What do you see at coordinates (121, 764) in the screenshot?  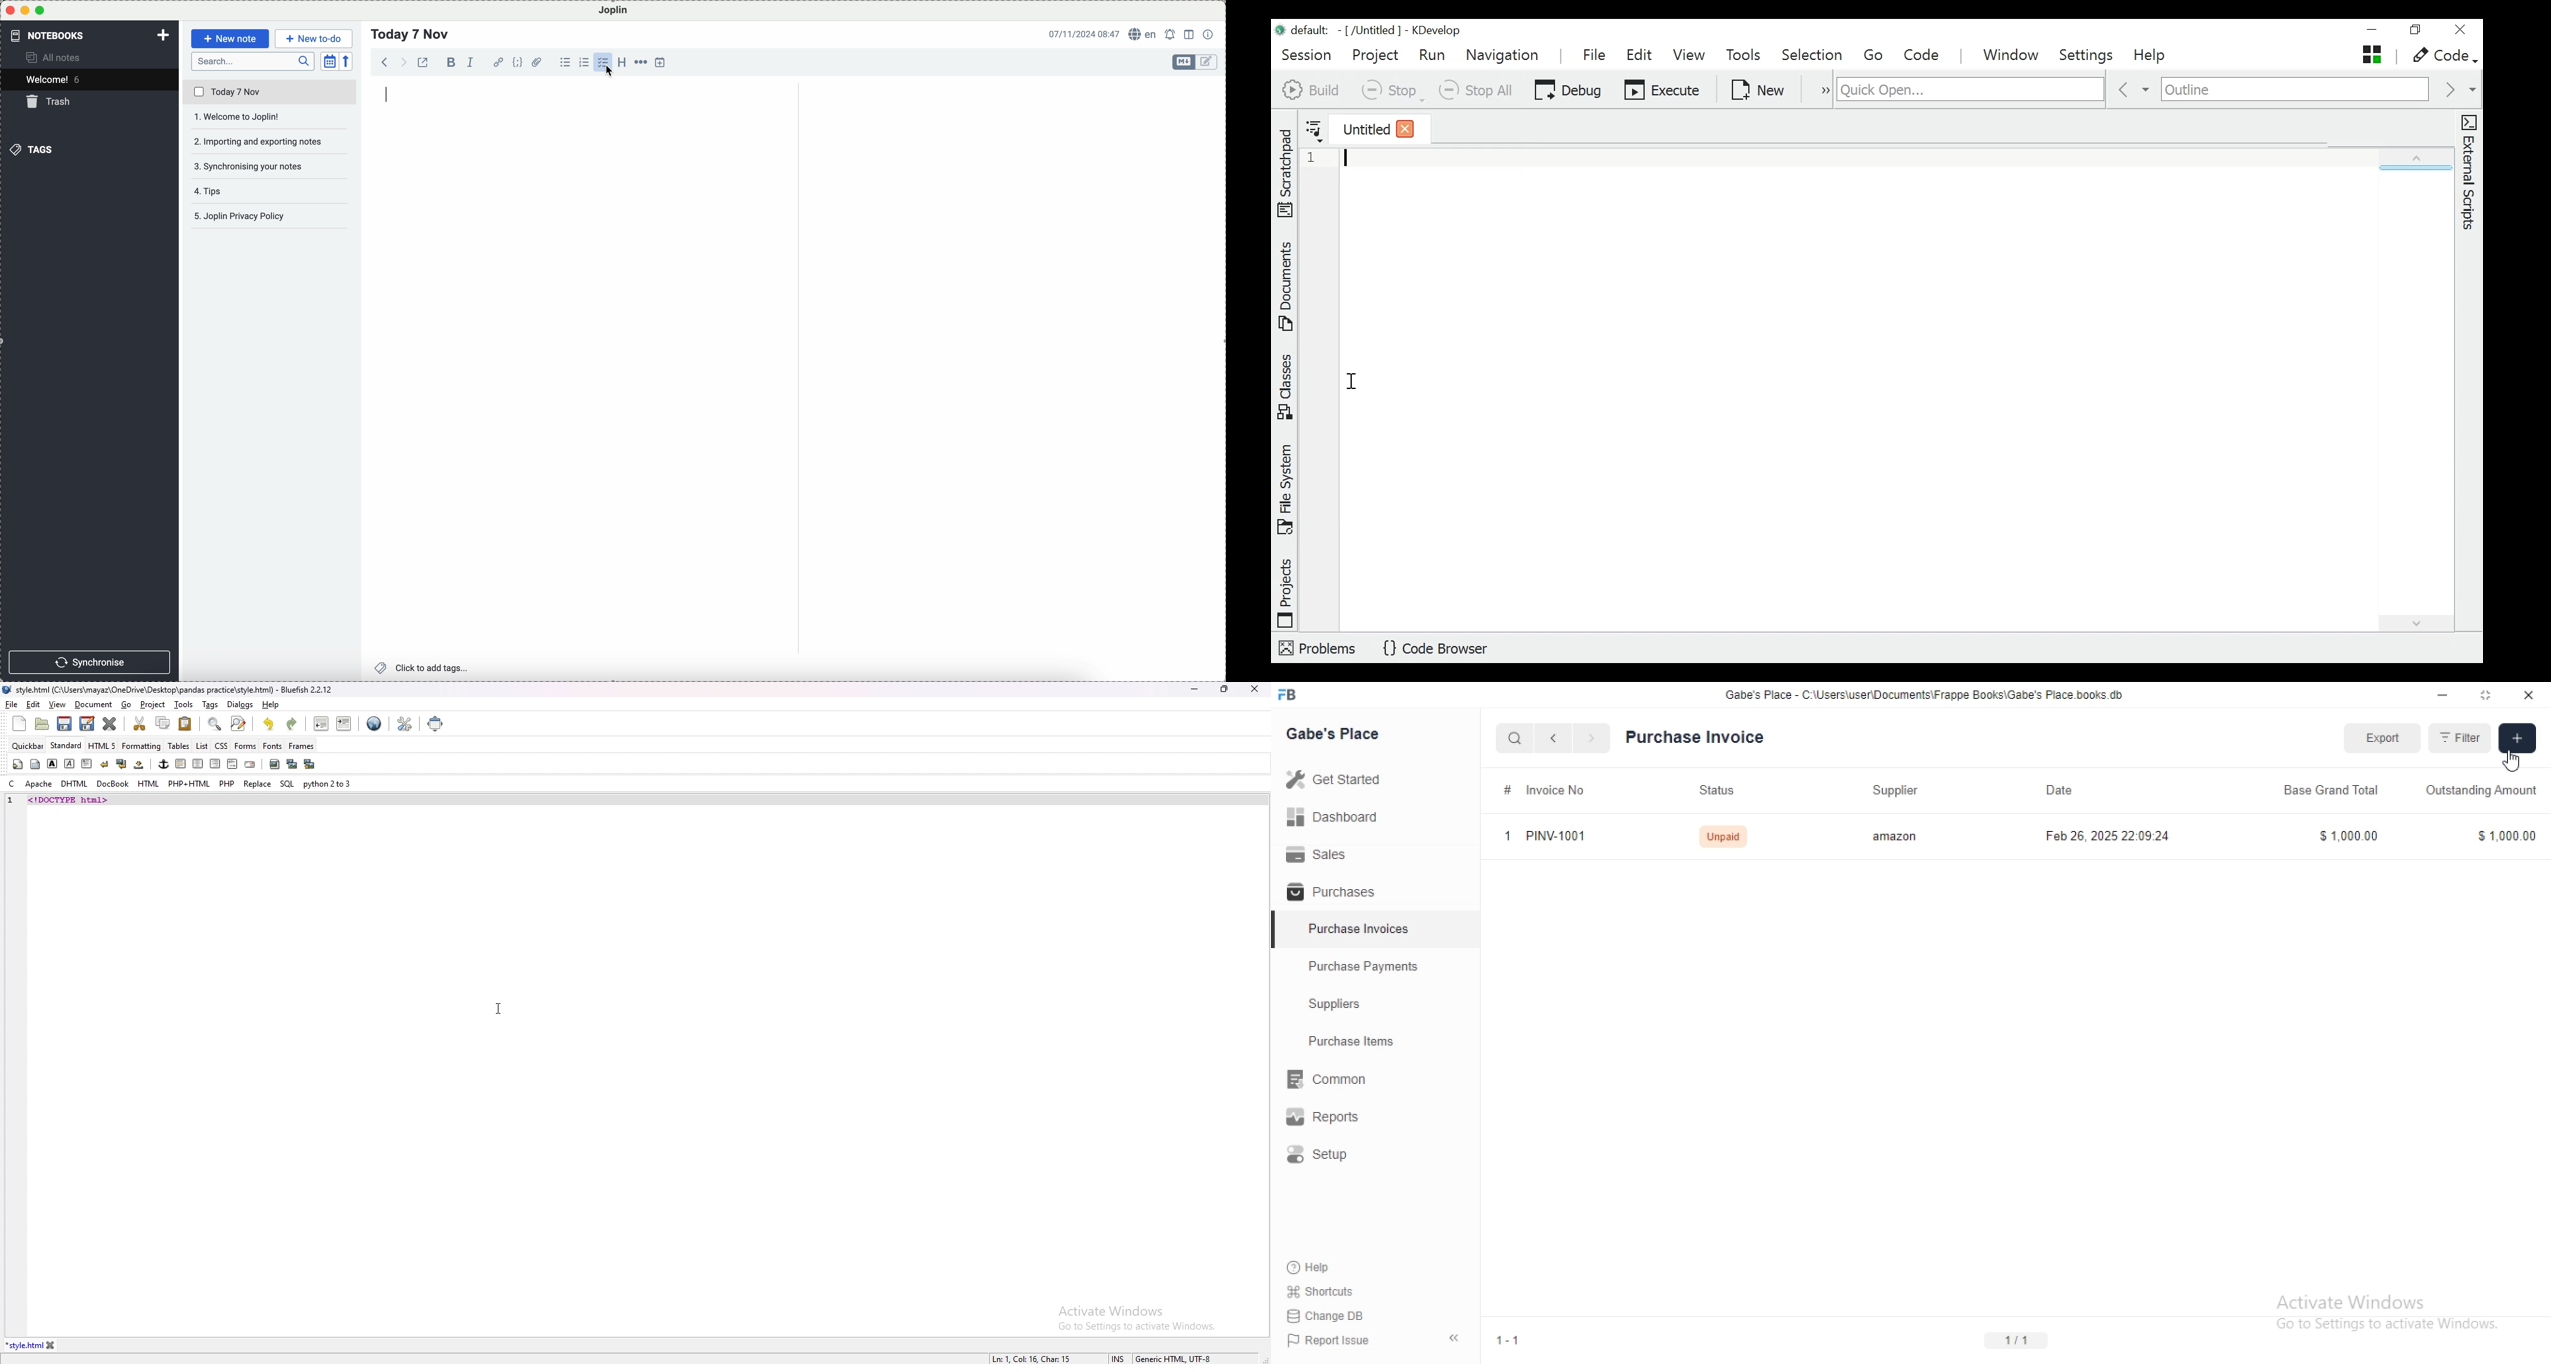 I see `break and clear` at bounding box center [121, 764].